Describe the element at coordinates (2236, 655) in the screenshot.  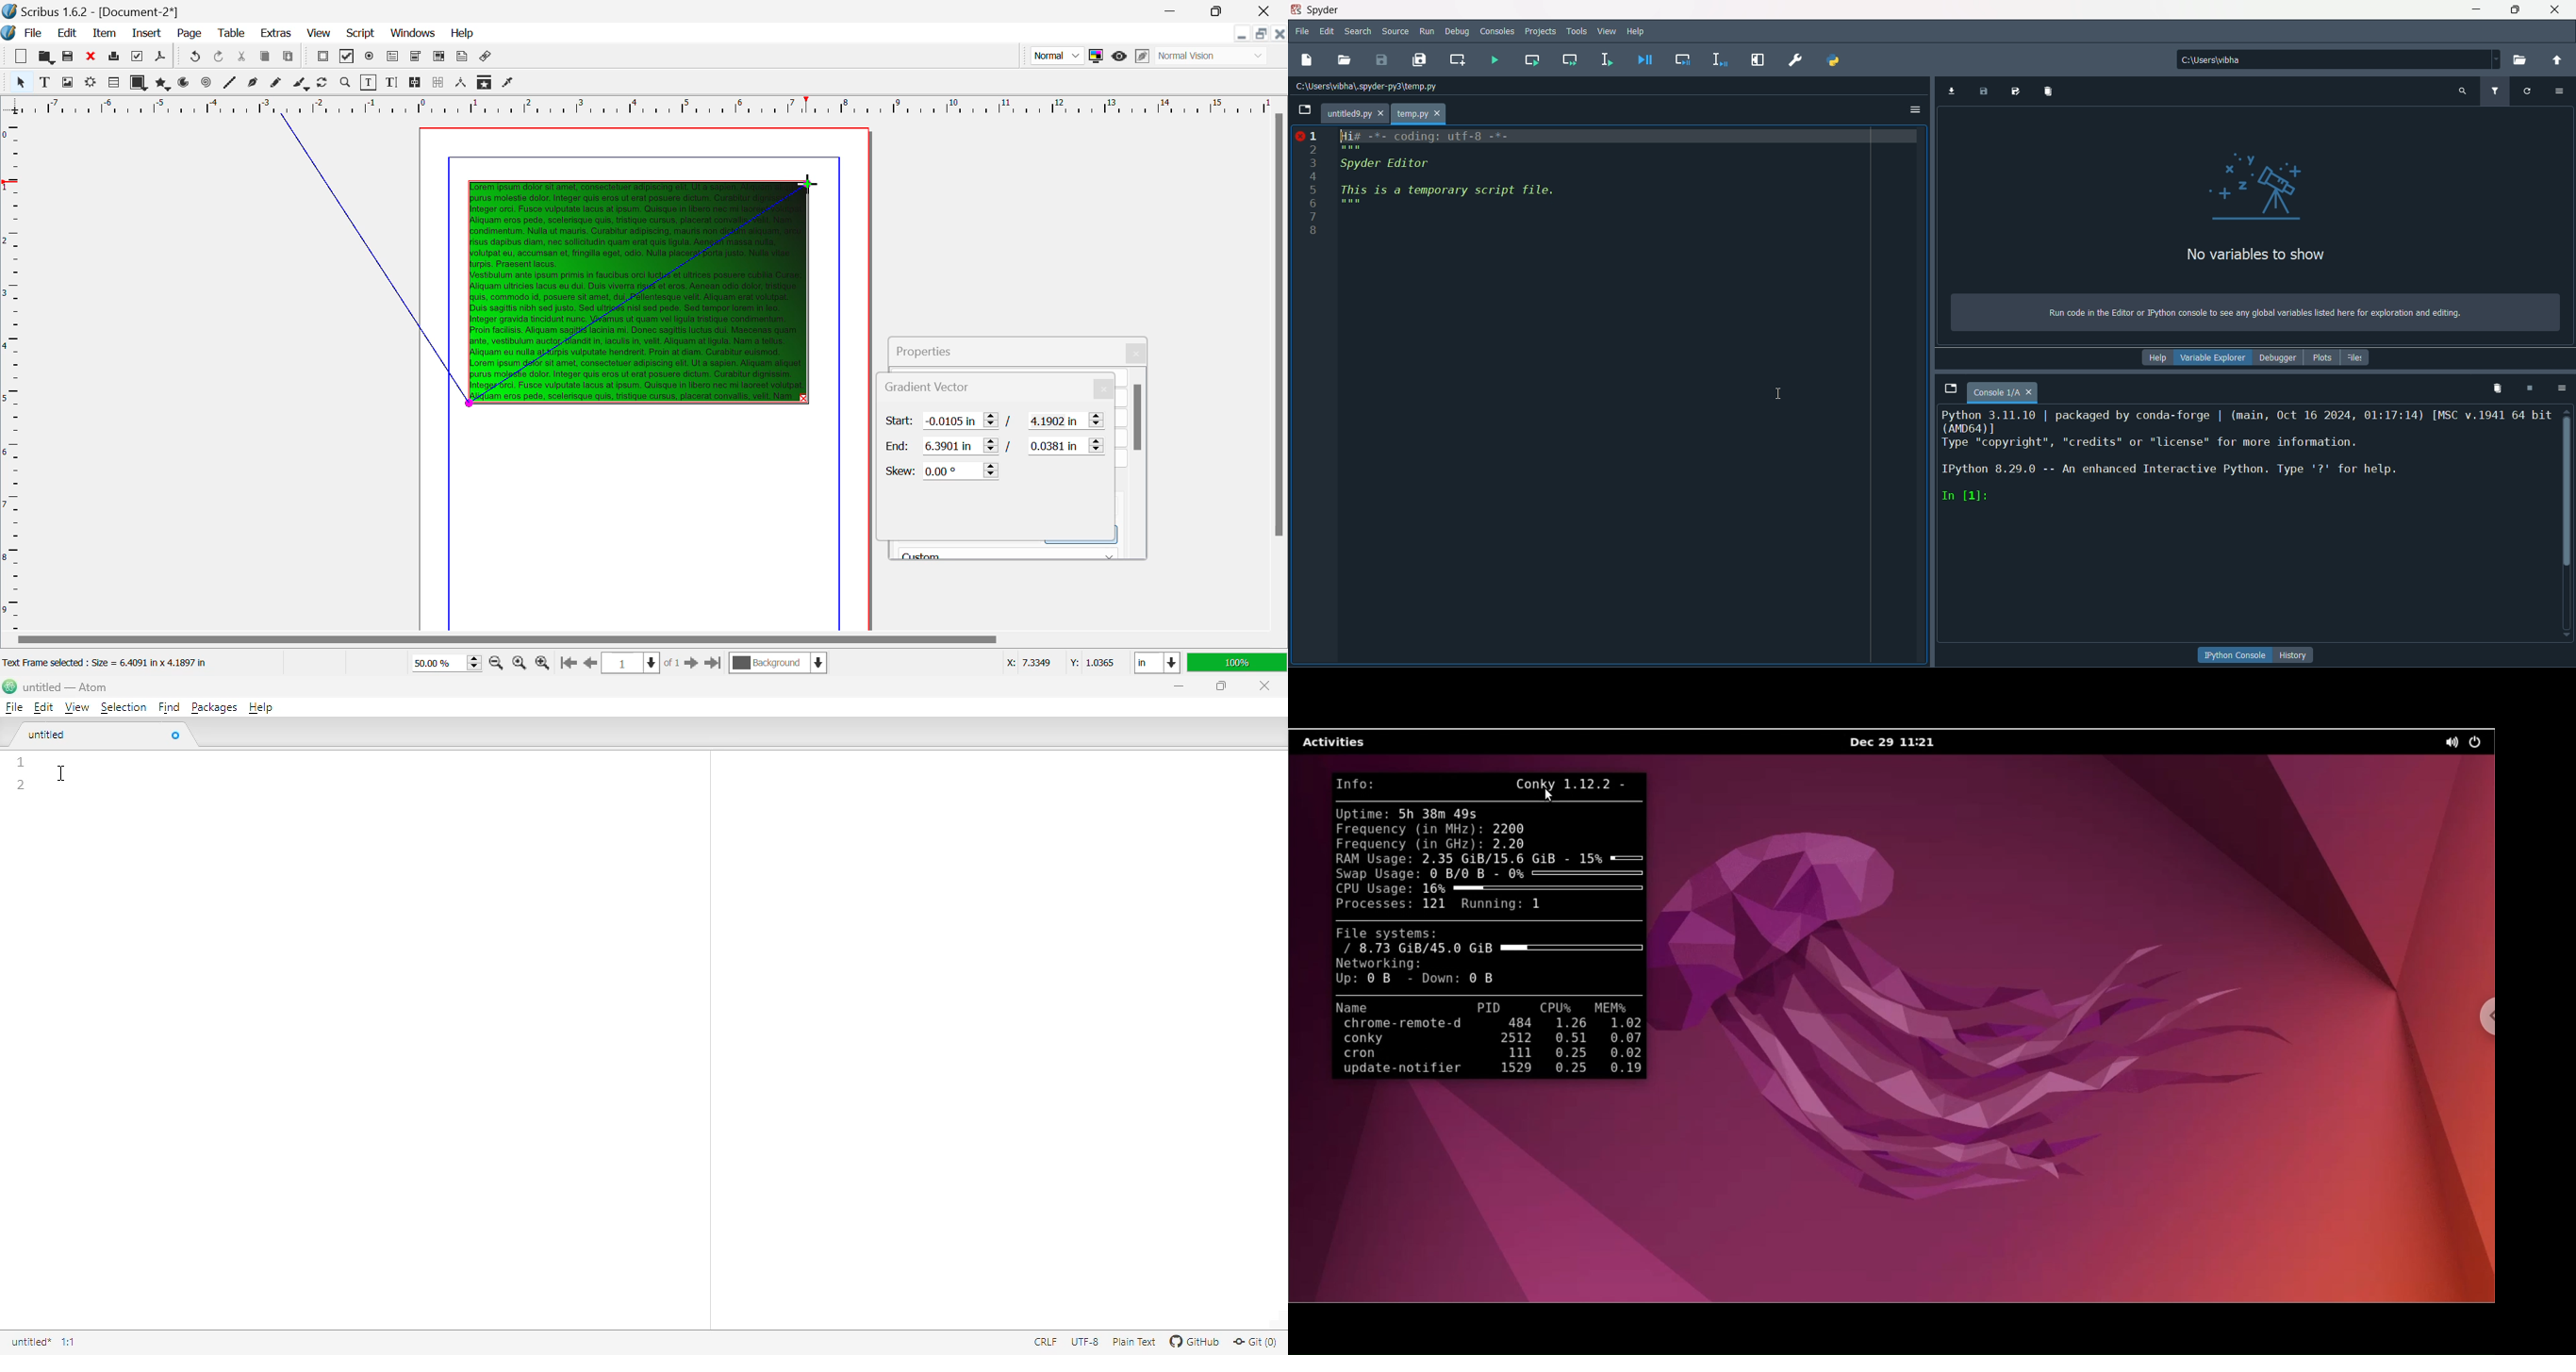
I see `button` at that location.